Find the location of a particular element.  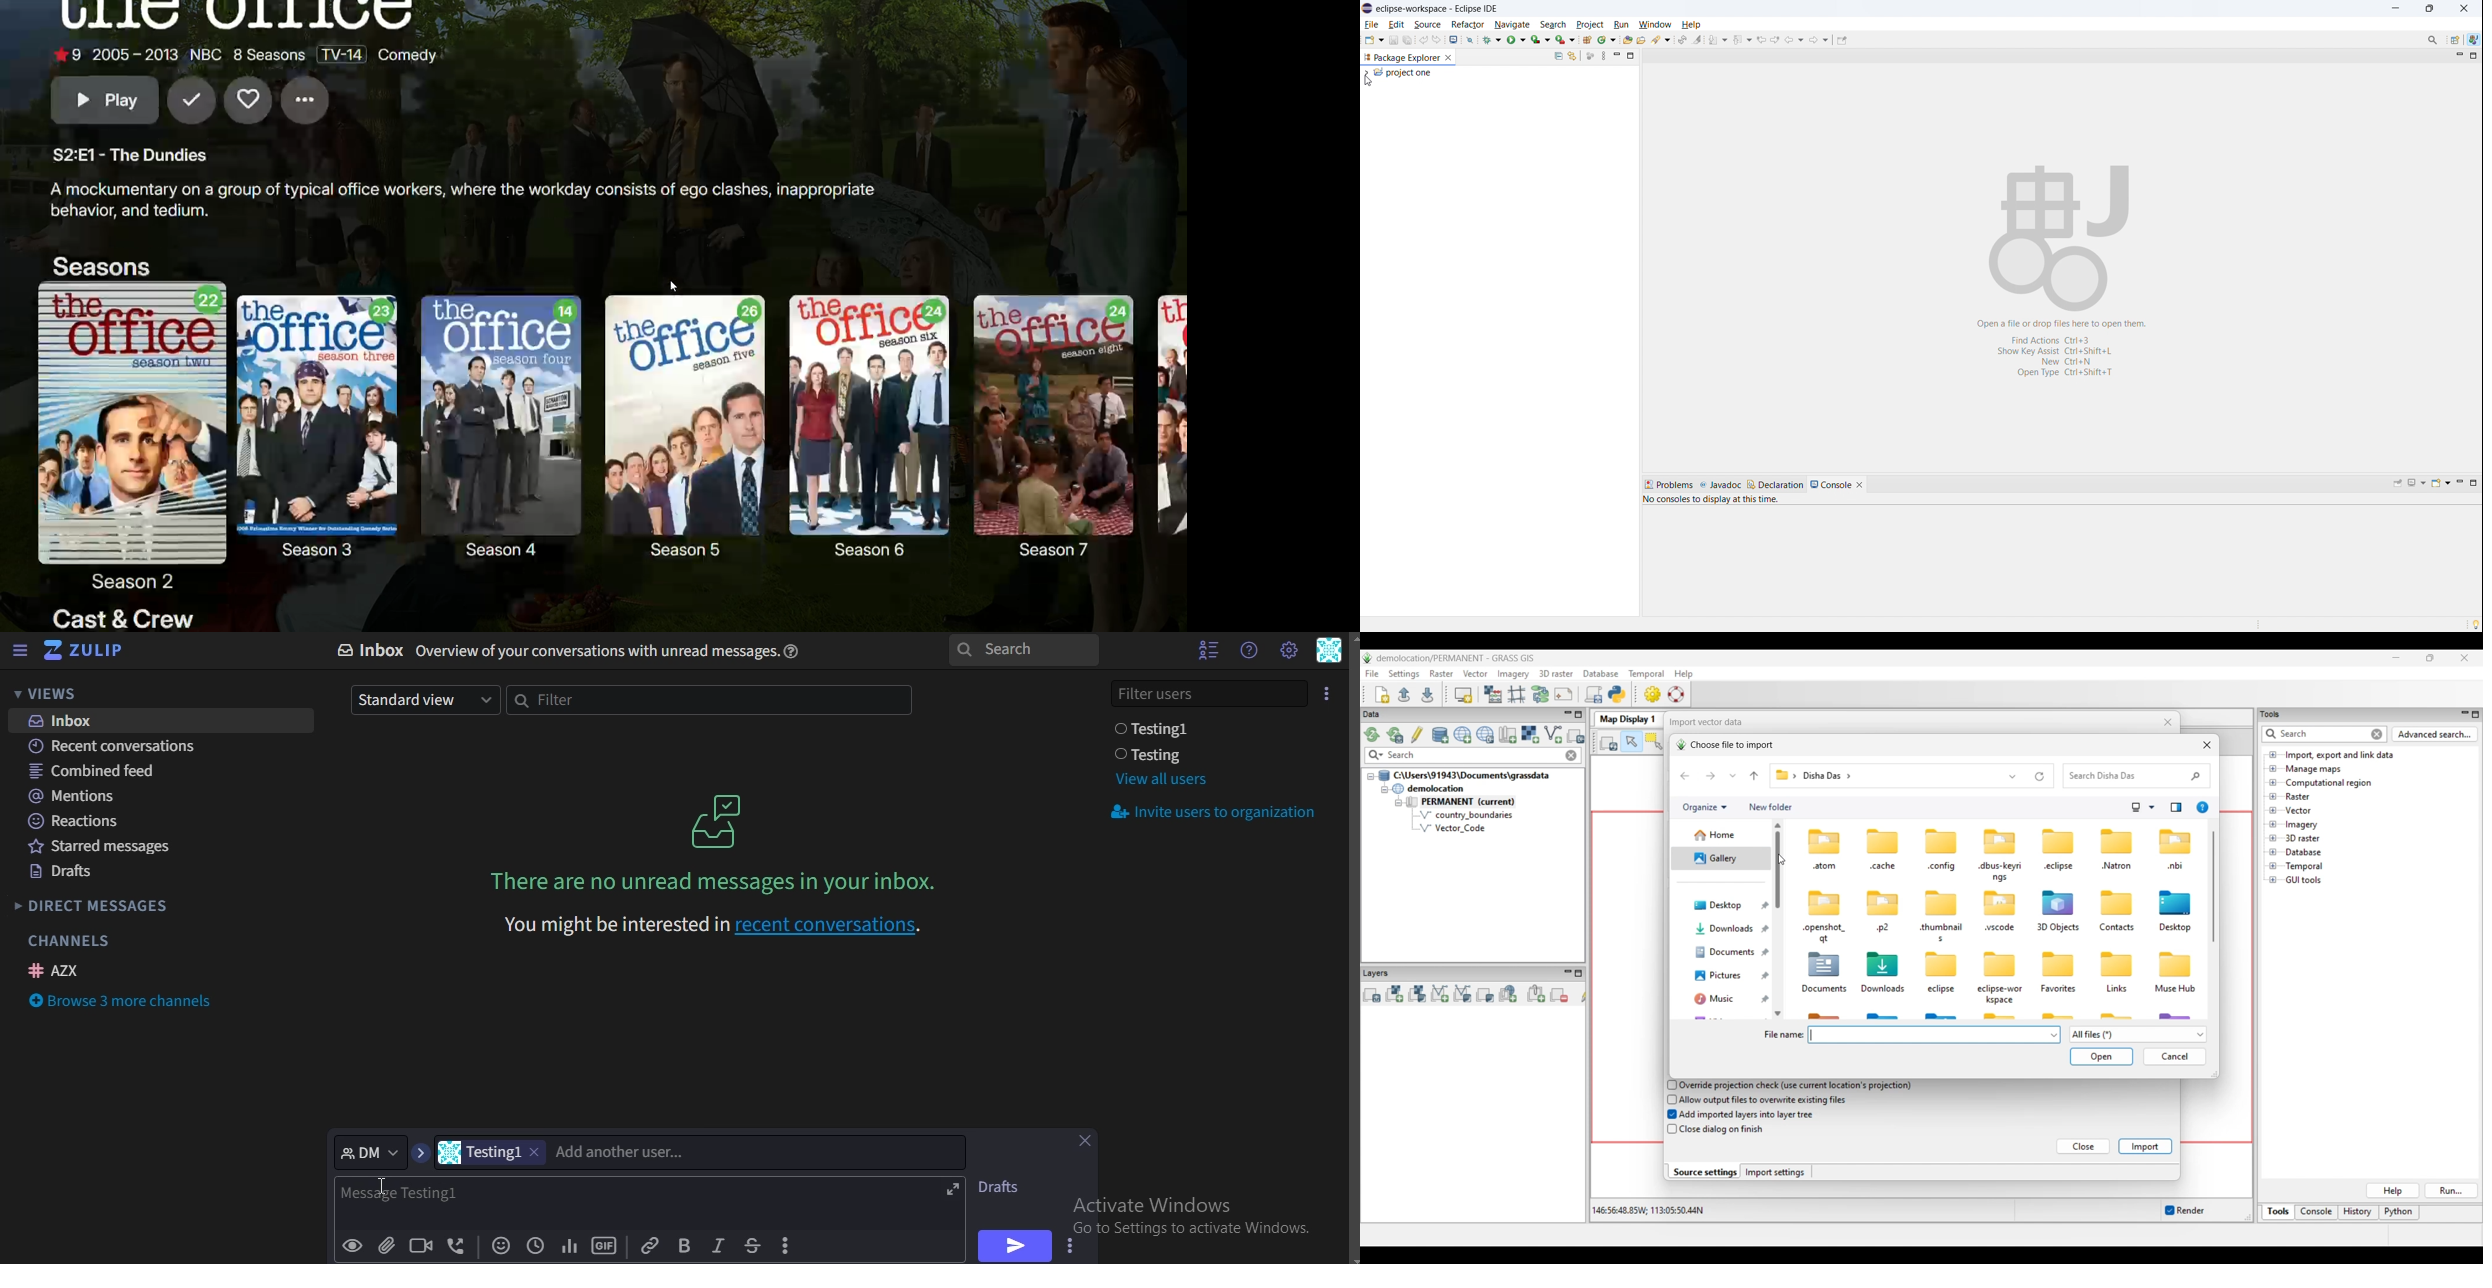

focus on active task is located at coordinates (1589, 55).